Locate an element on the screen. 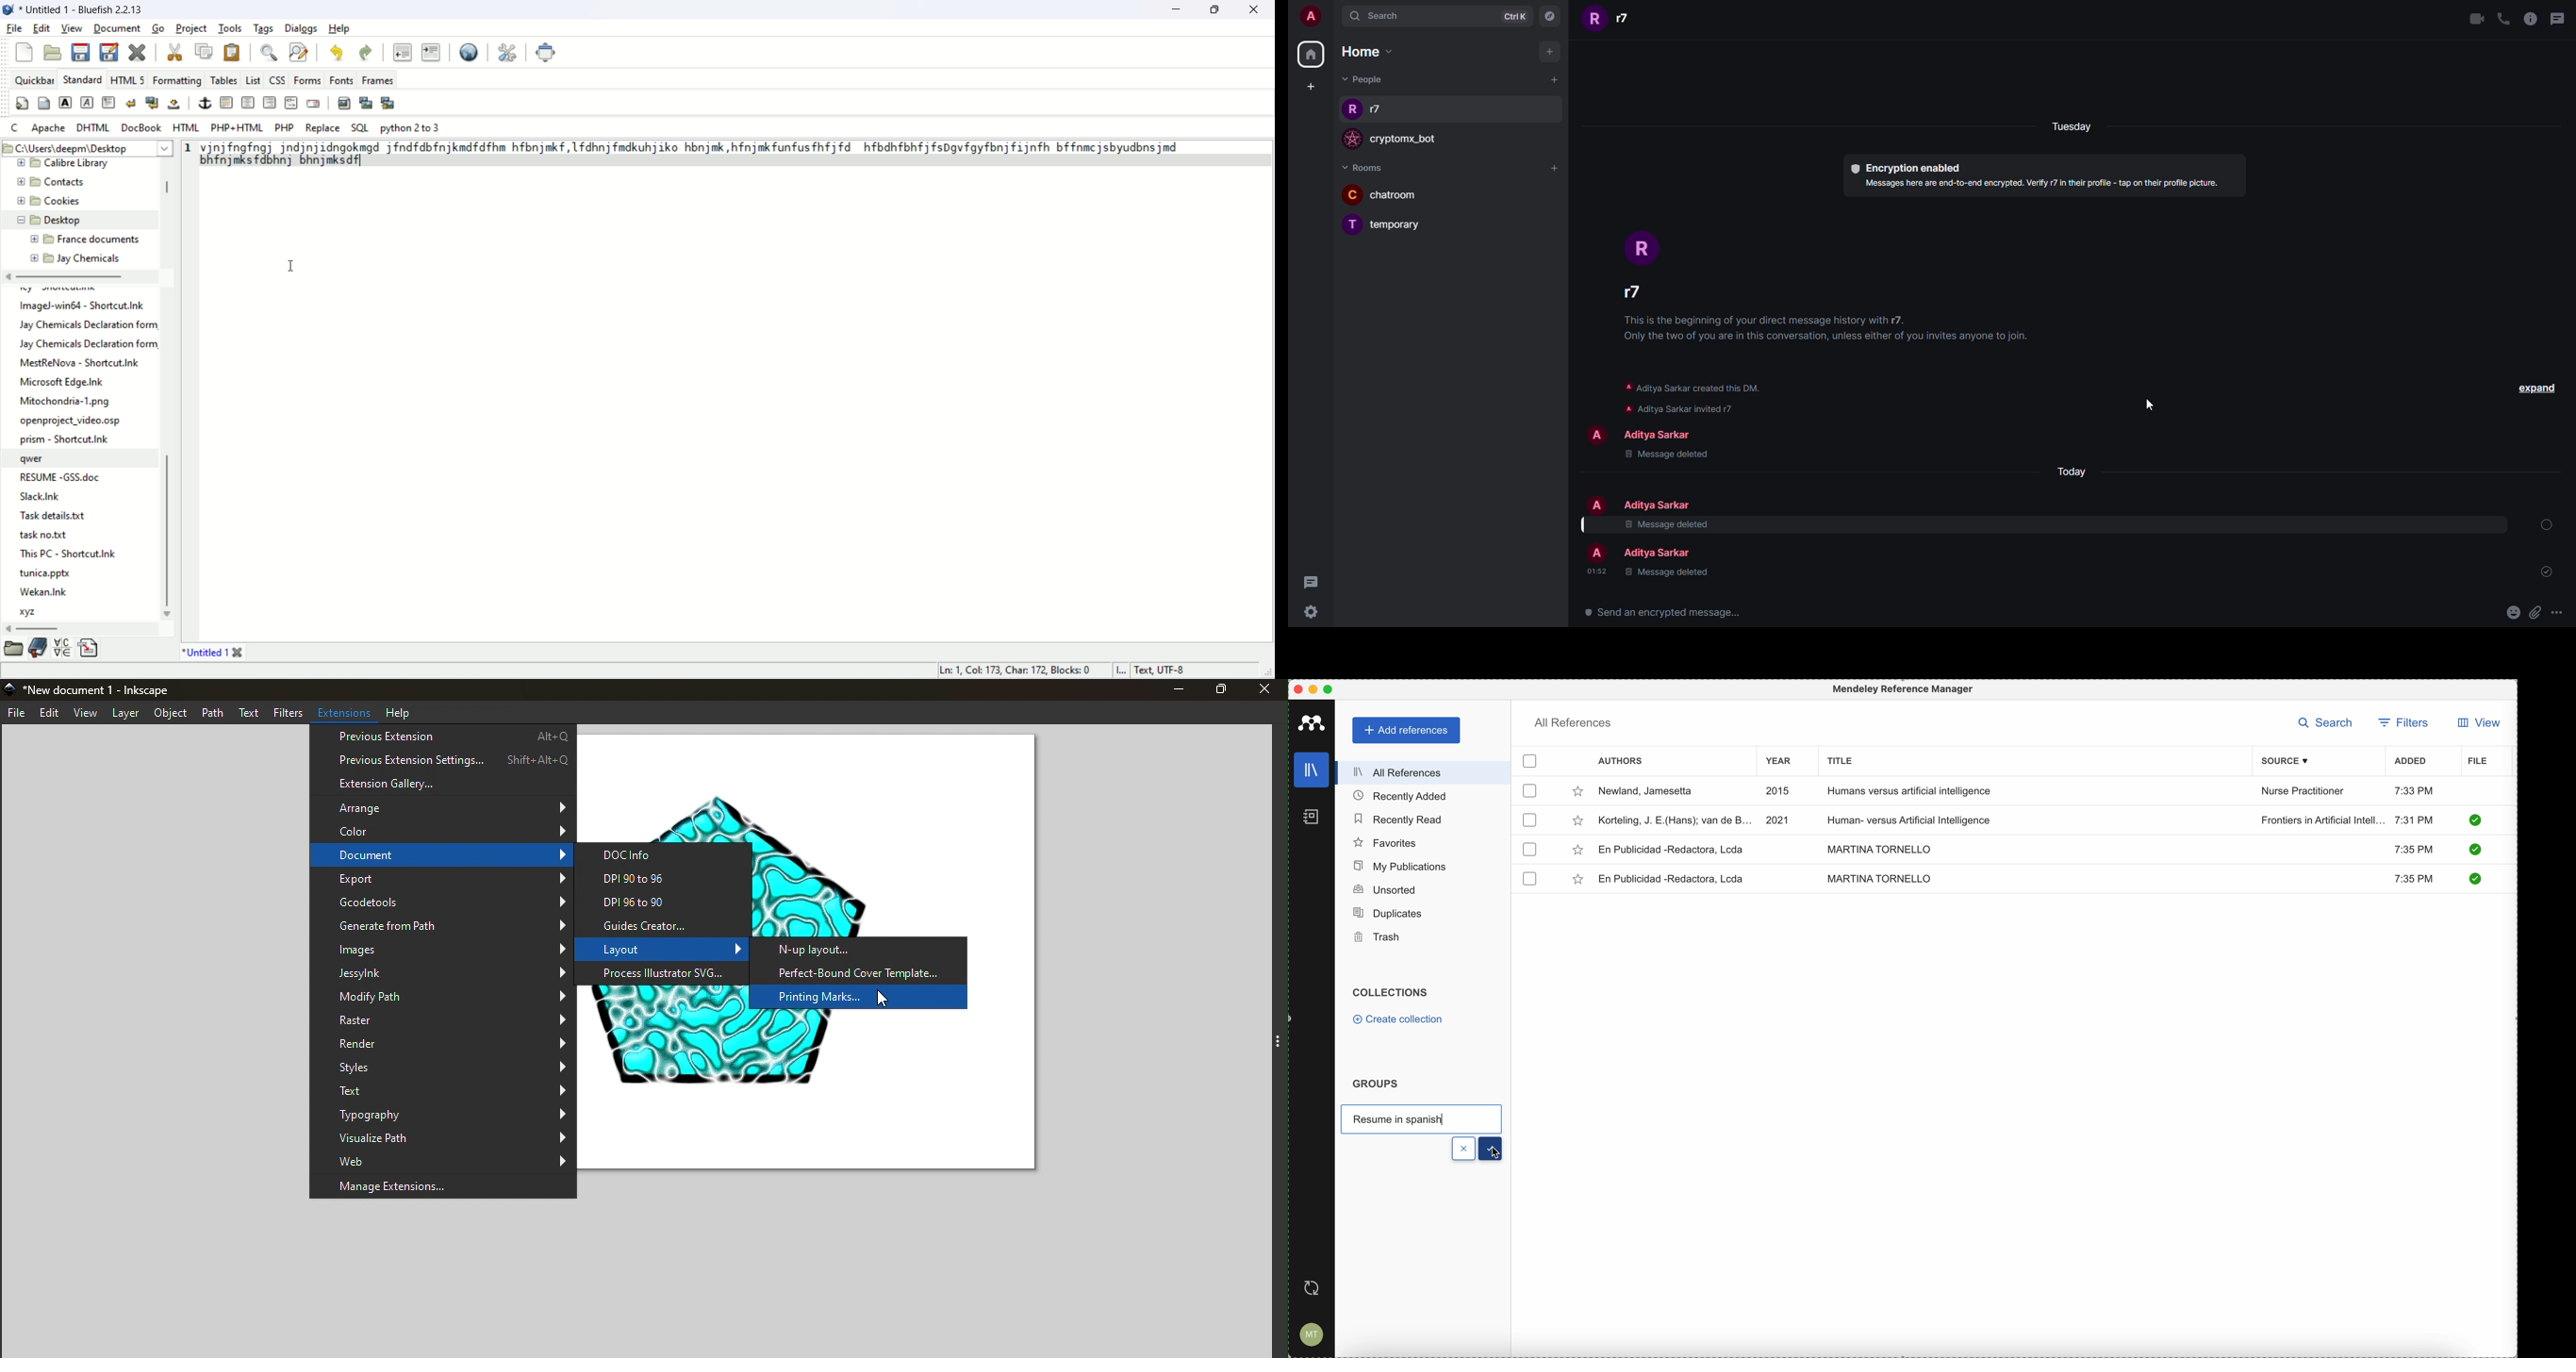 This screenshot has width=2576, height=1372. message removed is located at coordinates (1670, 525).